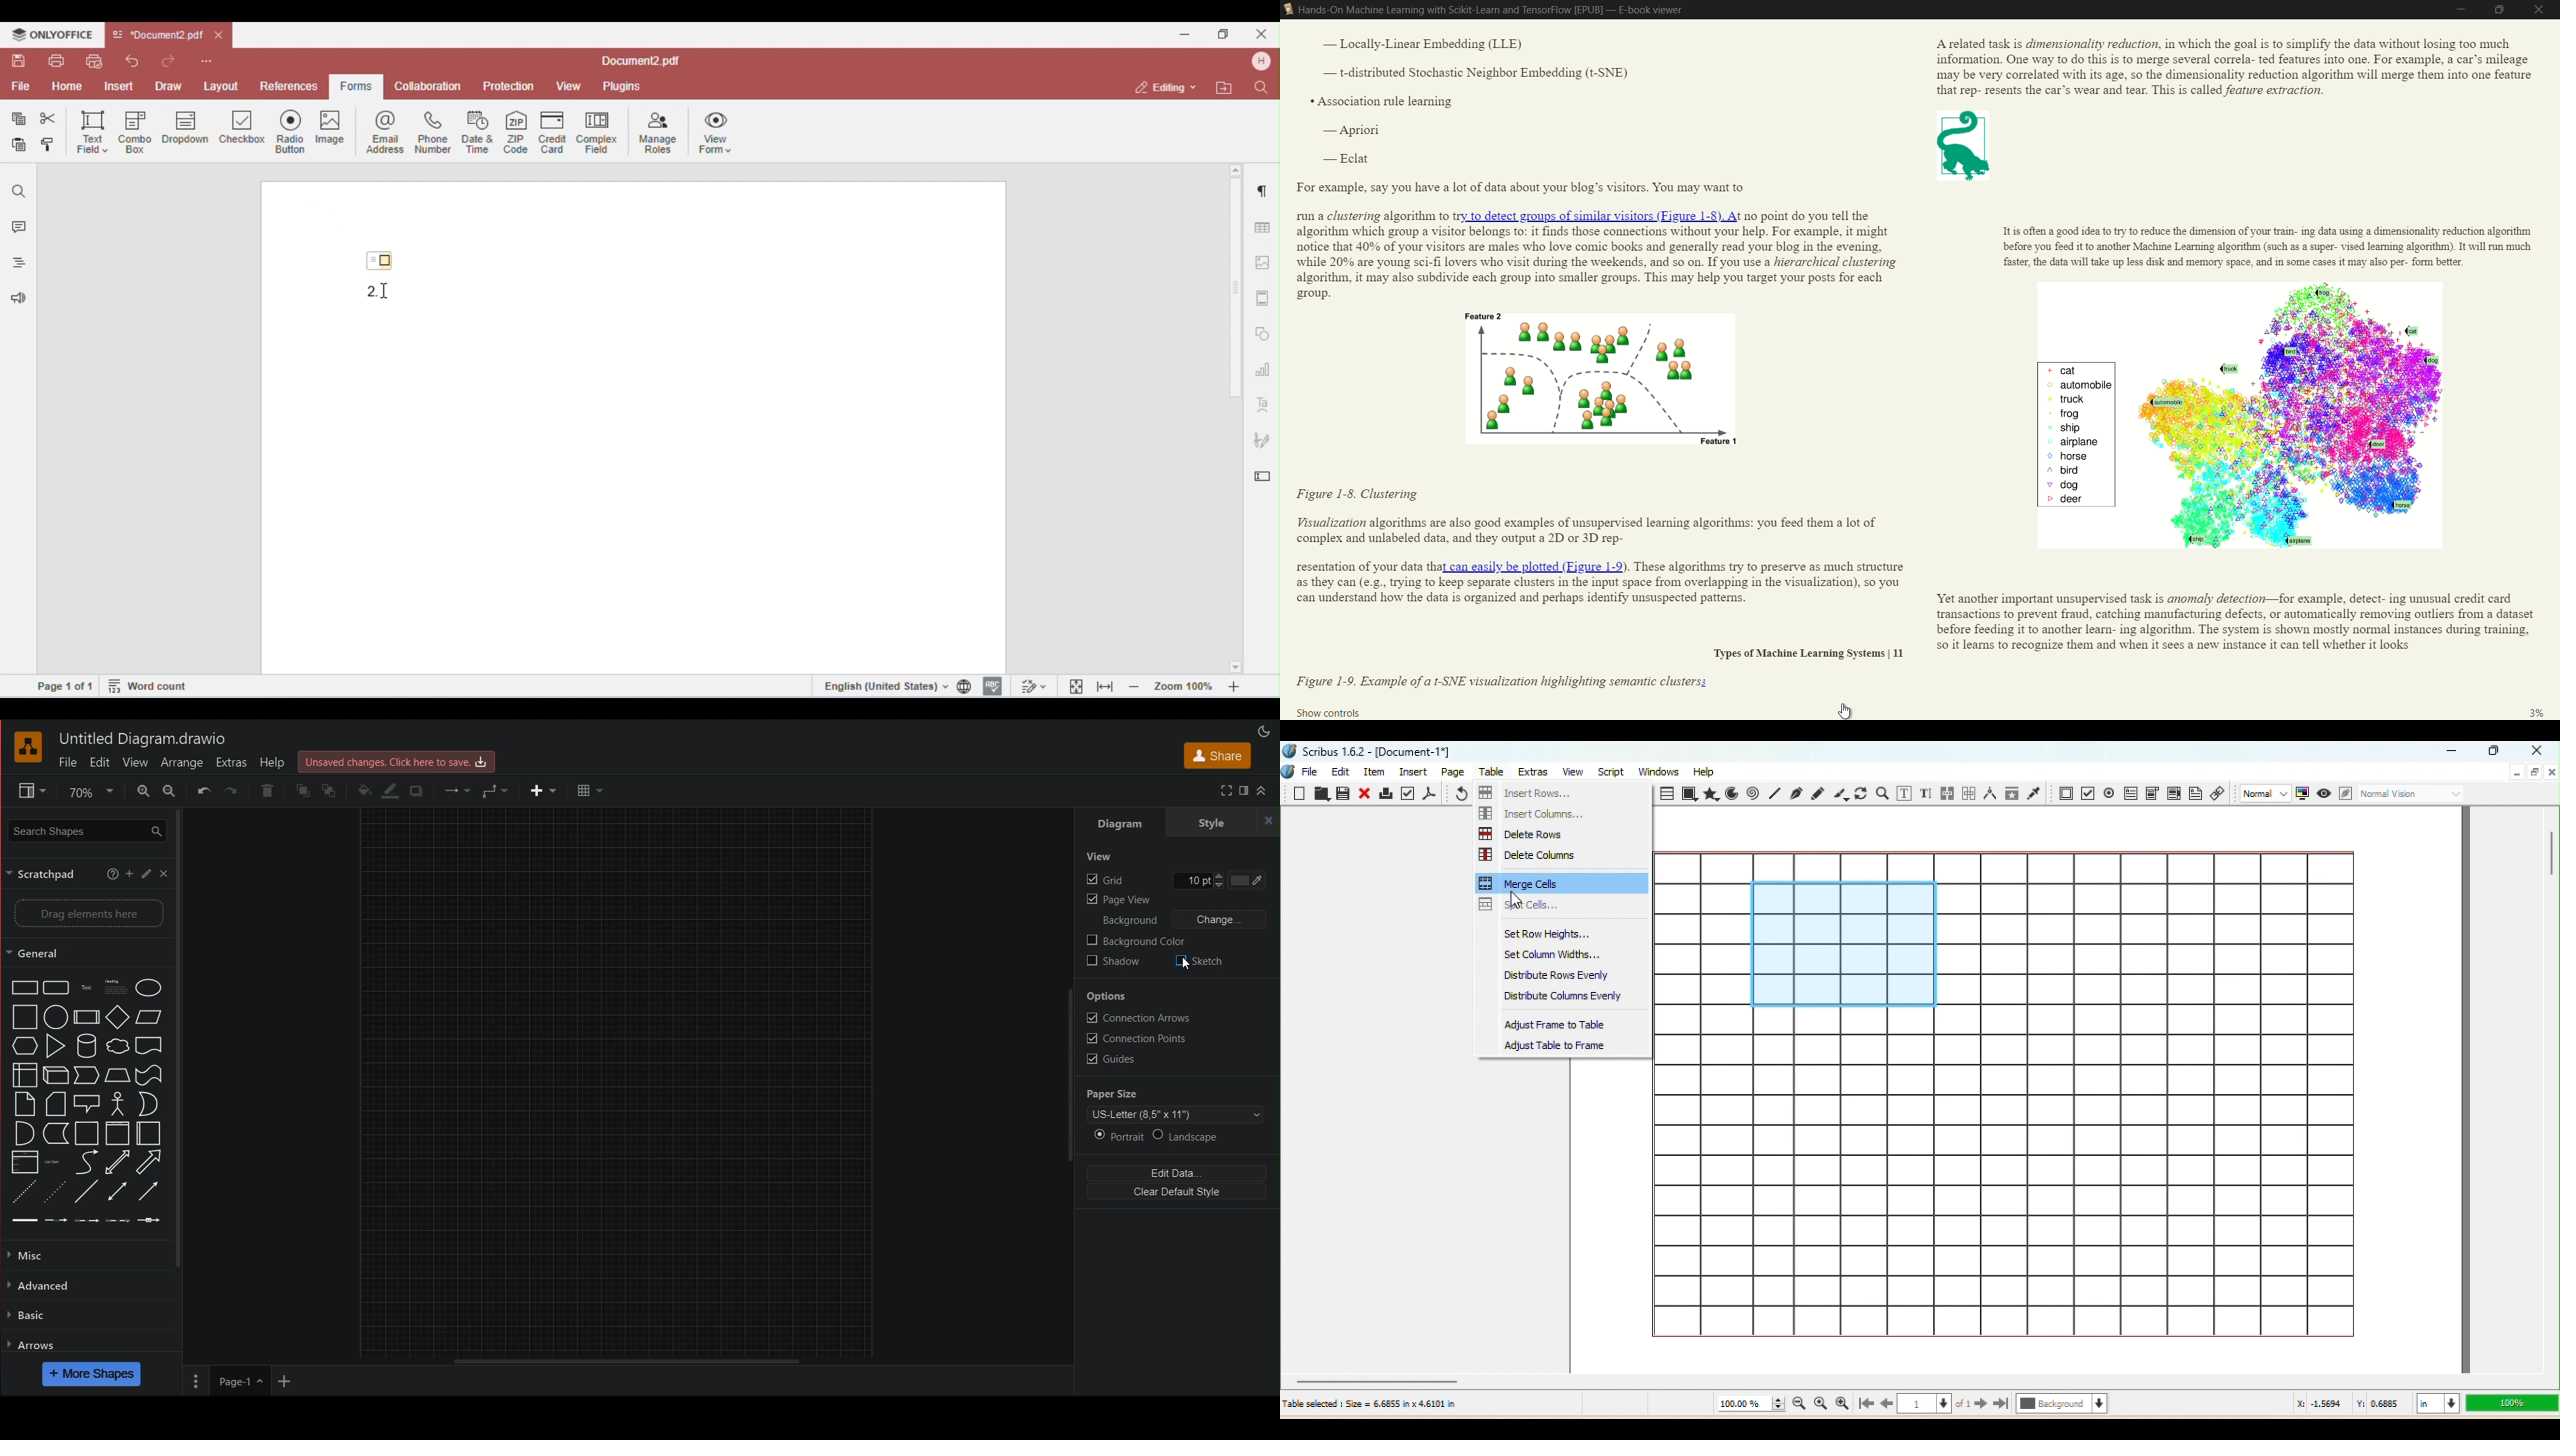 Image resolution: width=2576 pixels, height=1456 pixels. I want to click on Portrait, so click(1114, 1137).